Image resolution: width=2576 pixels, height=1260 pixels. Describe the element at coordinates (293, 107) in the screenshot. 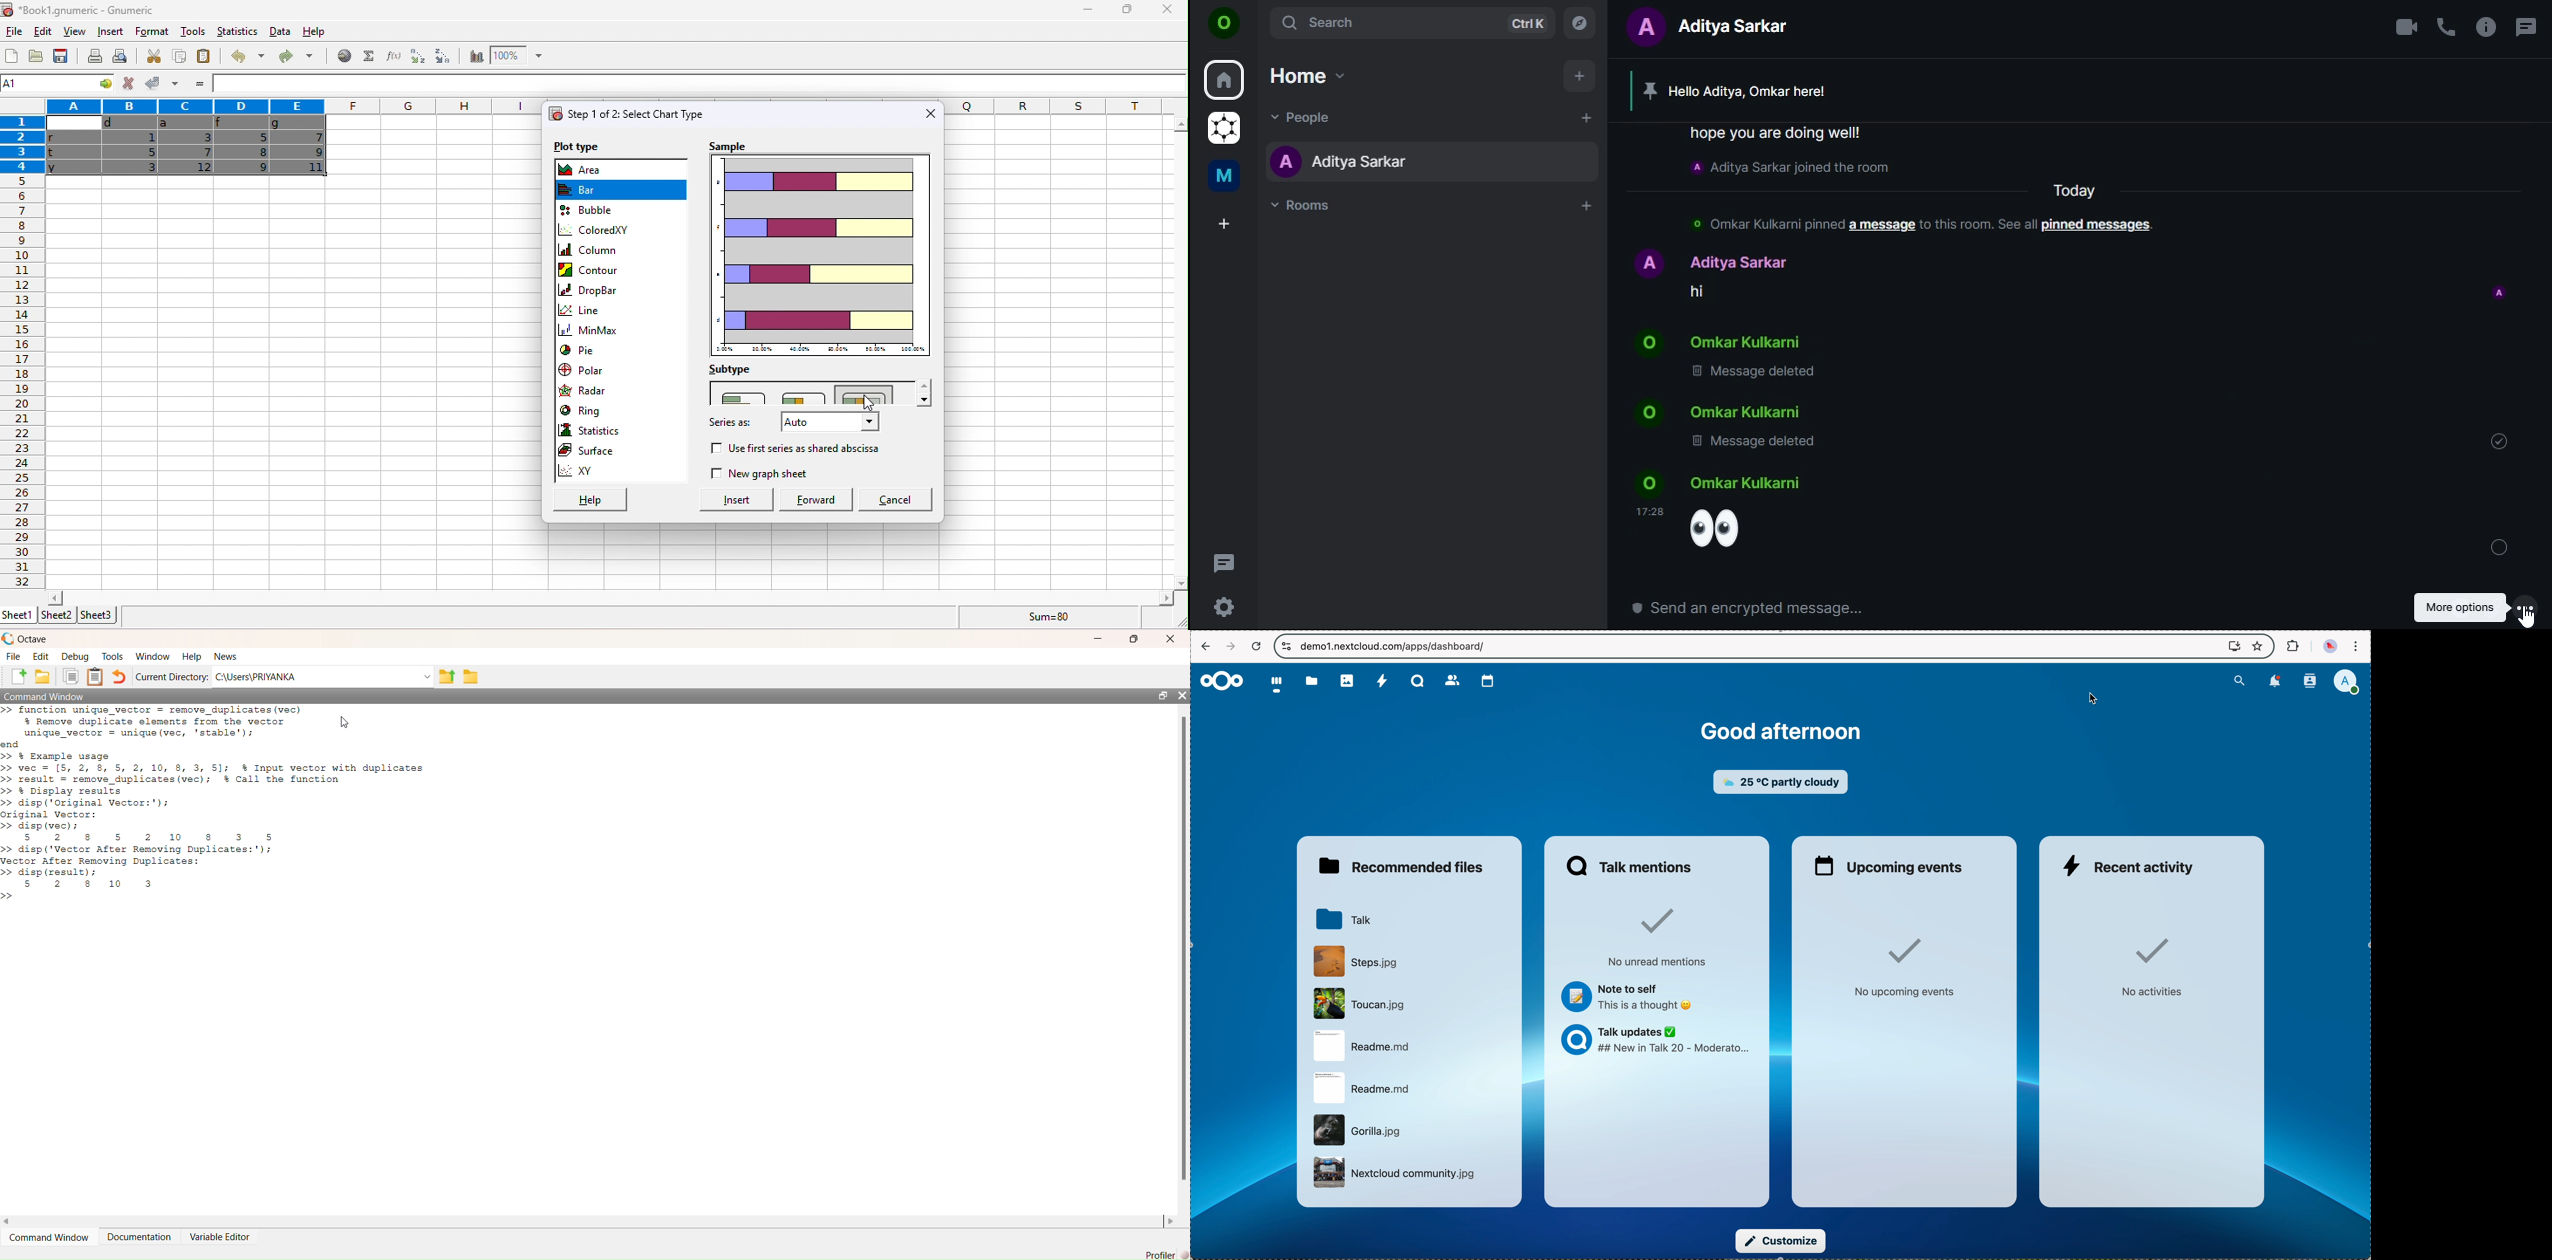

I see `columns` at that location.